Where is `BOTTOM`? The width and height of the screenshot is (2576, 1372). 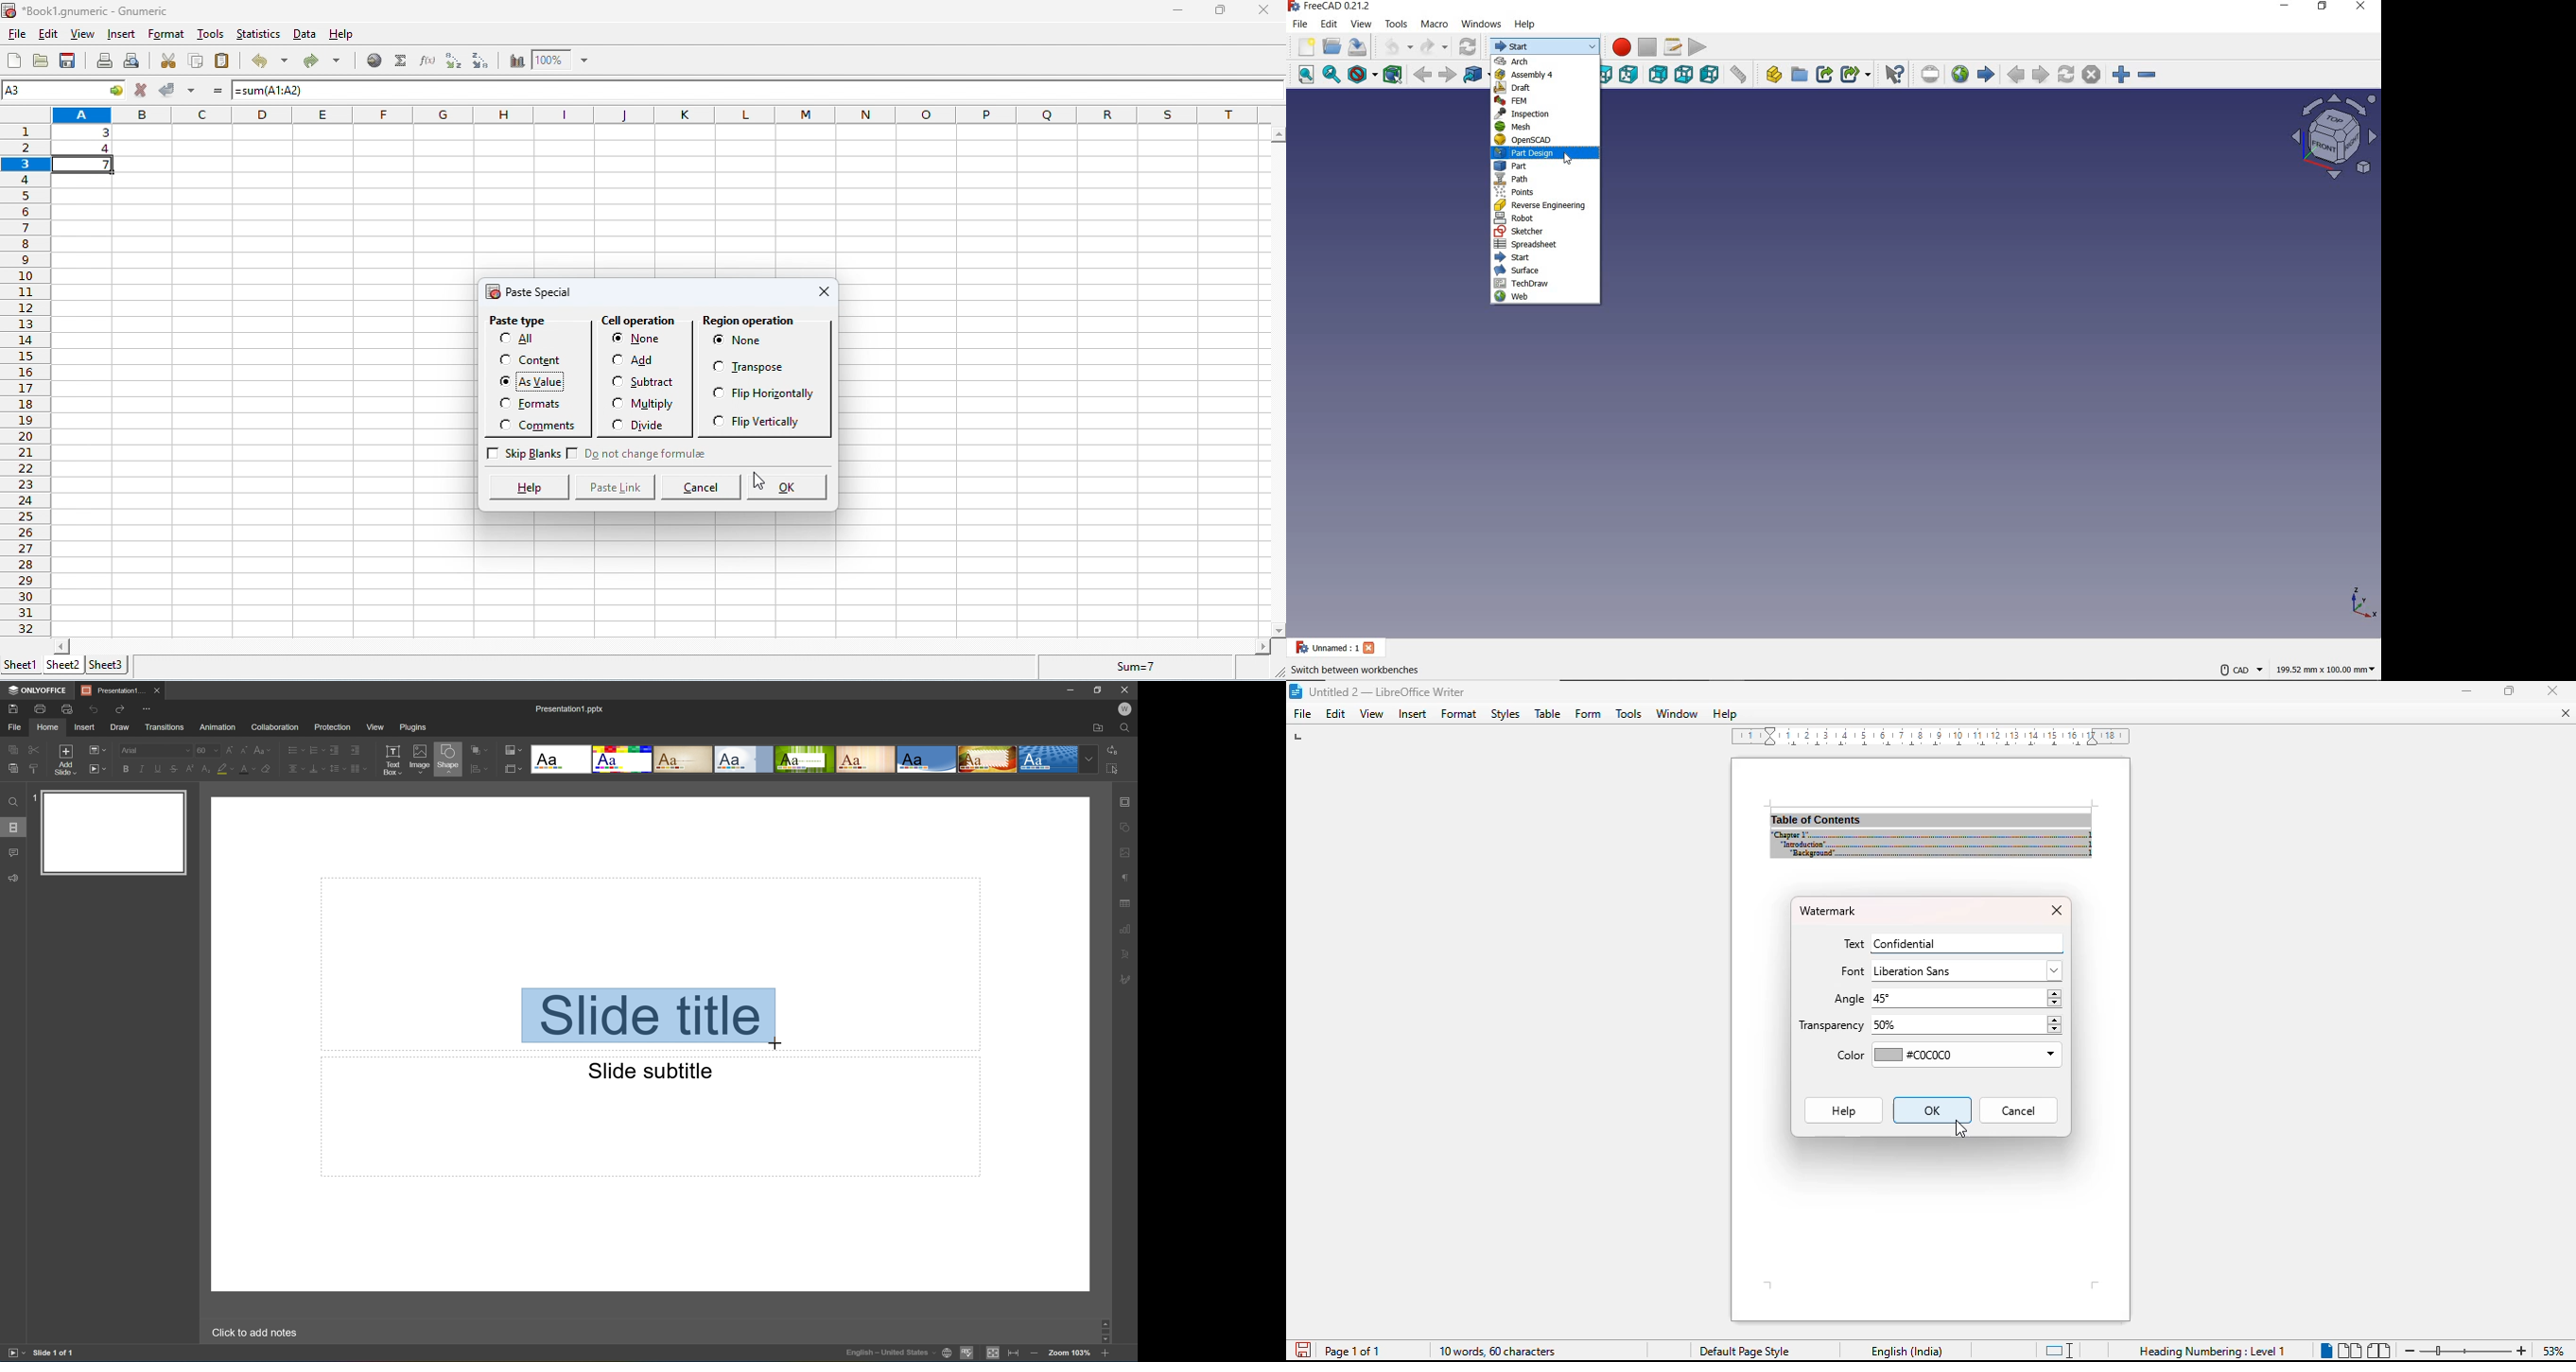
BOTTOM is located at coordinates (1684, 73).